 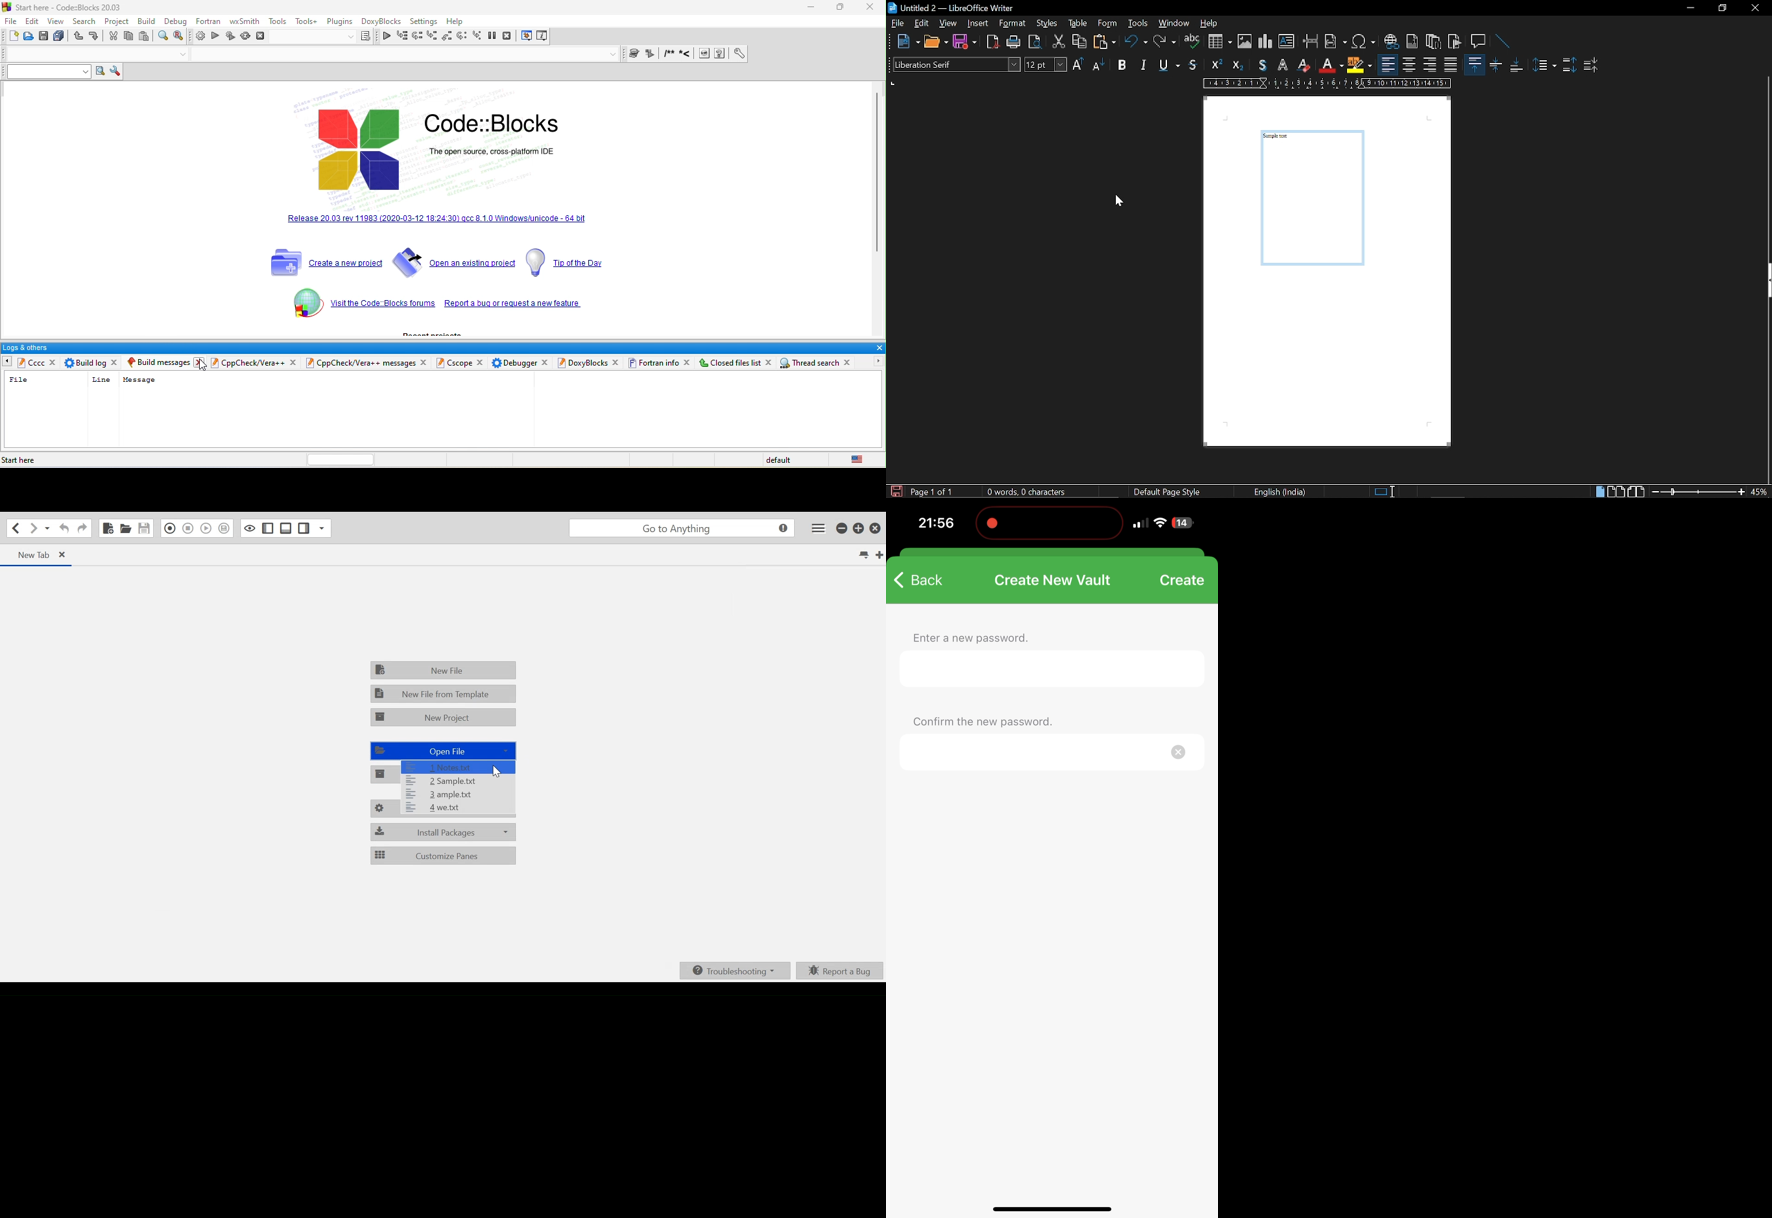 What do you see at coordinates (705, 54) in the screenshot?
I see `run html` at bounding box center [705, 54].